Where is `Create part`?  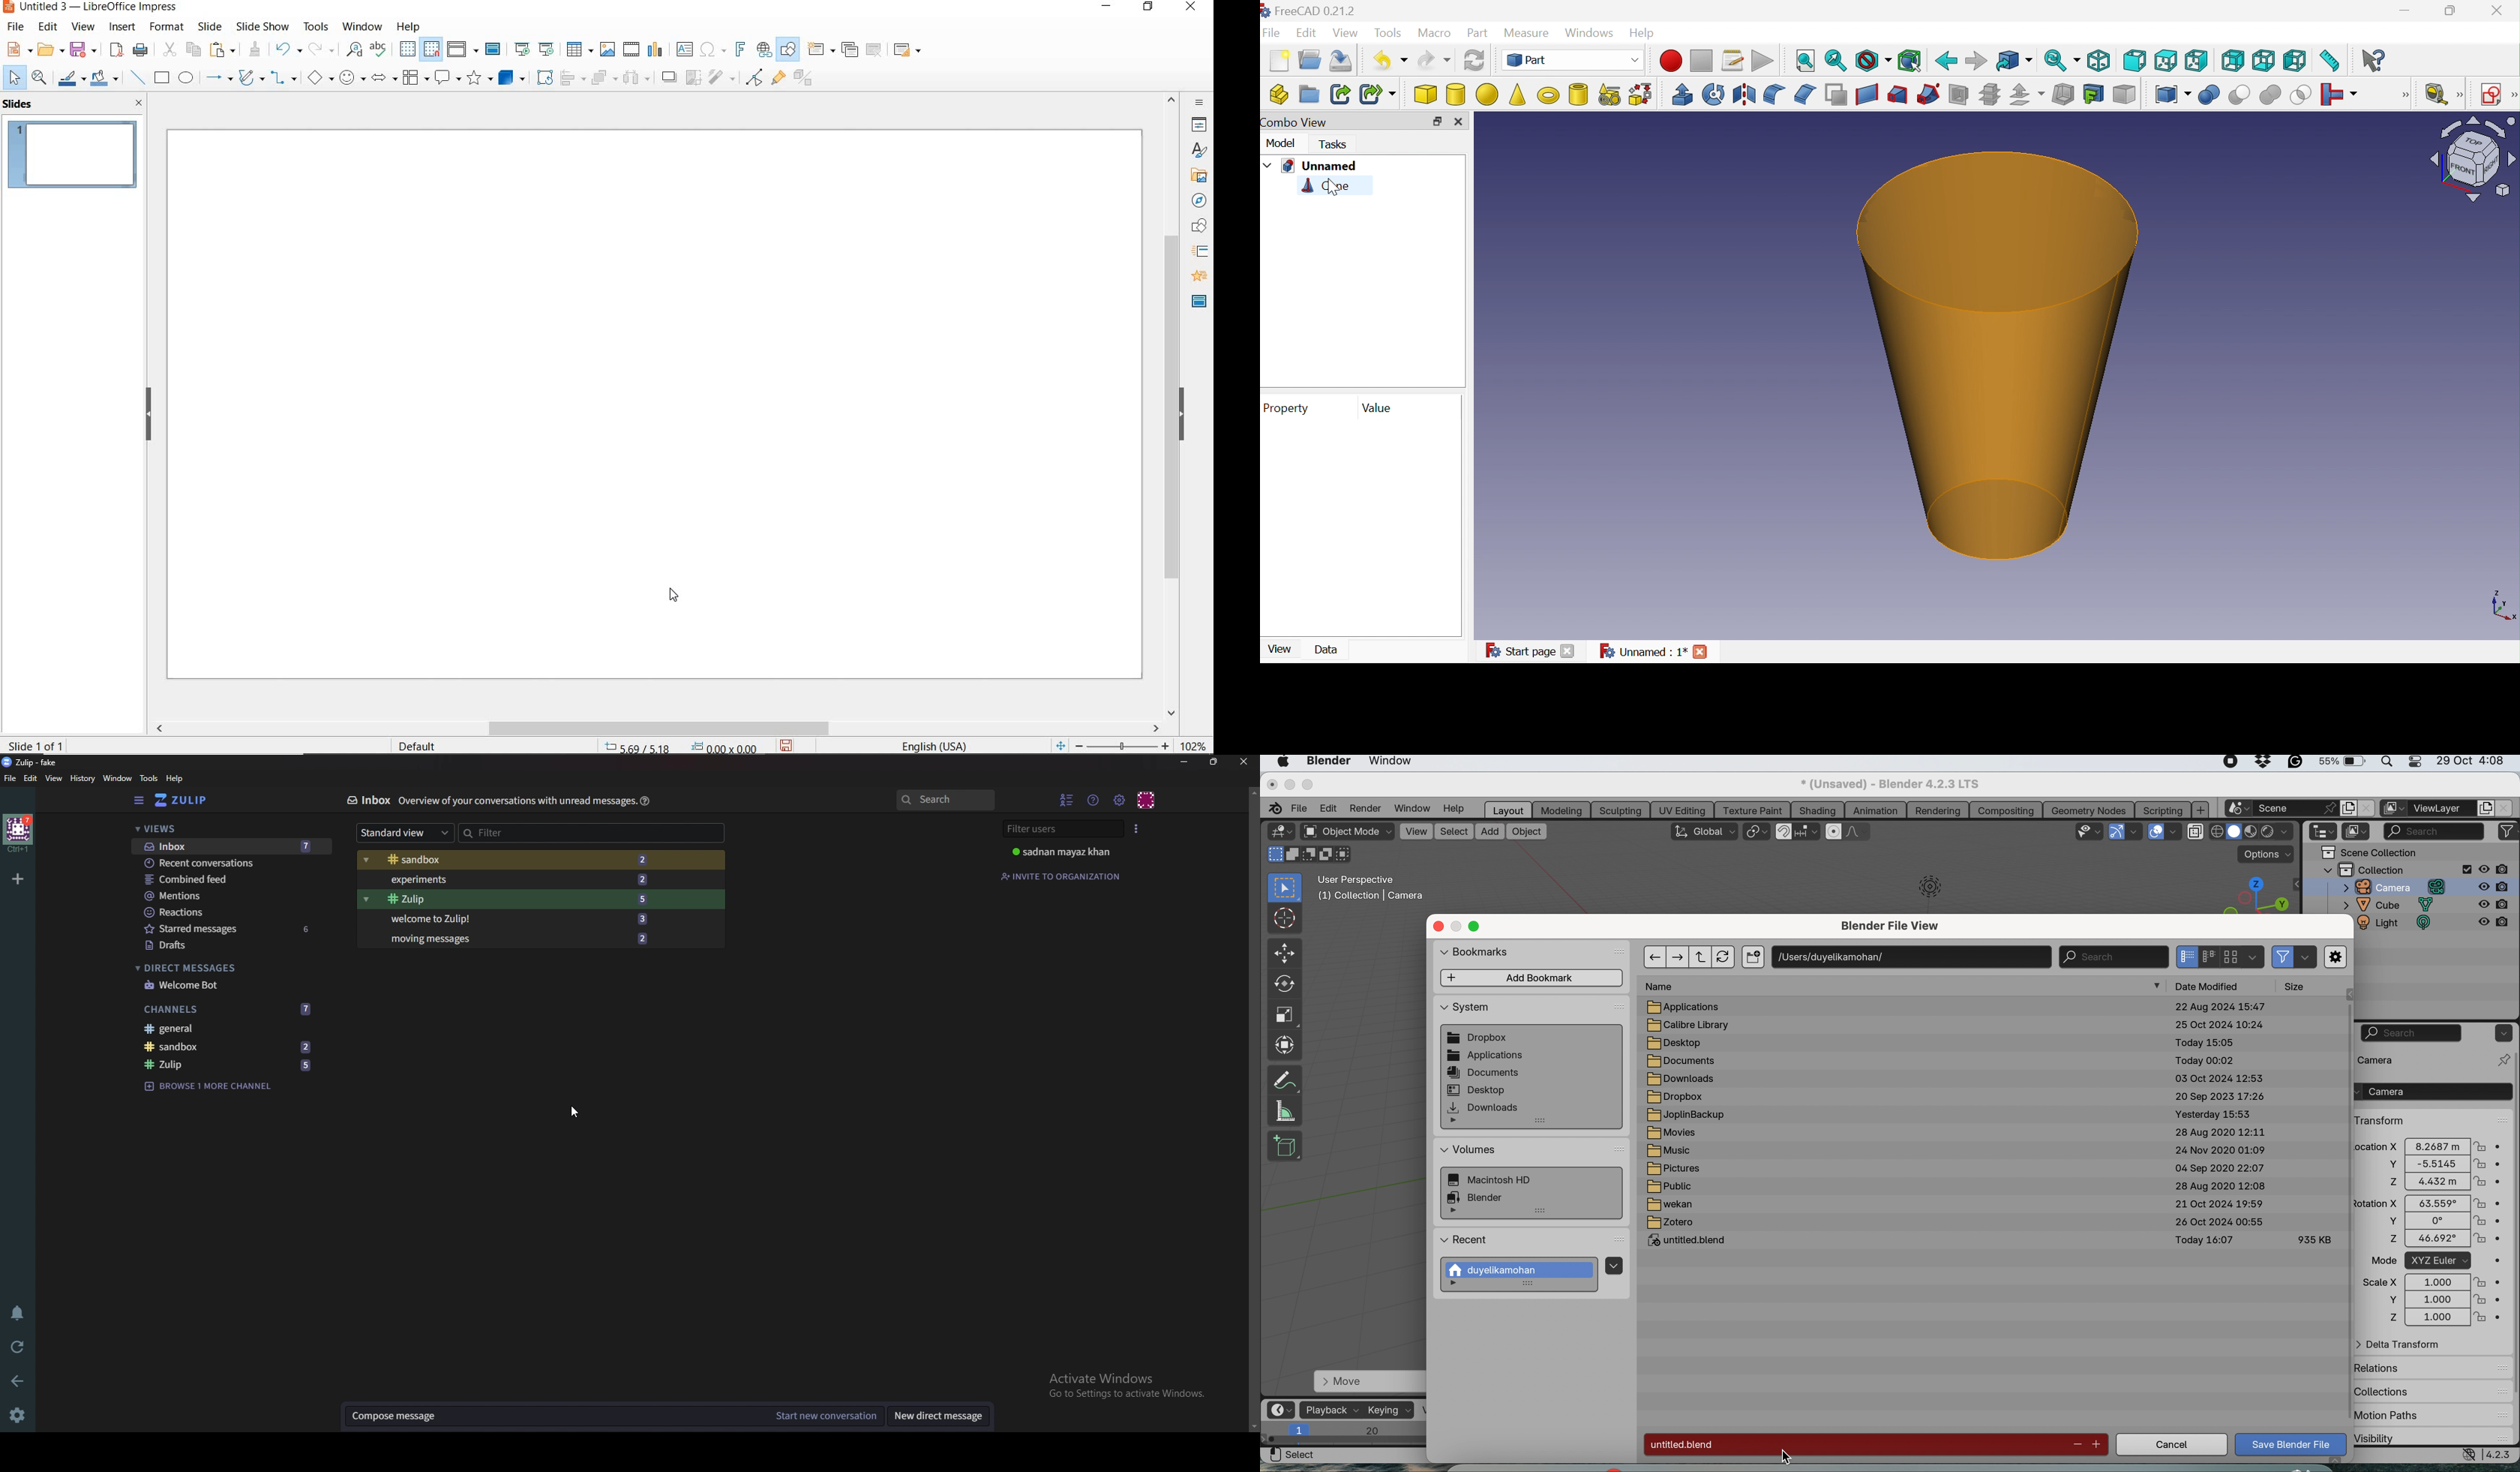
Create part is located at coordinates (1279, 92).